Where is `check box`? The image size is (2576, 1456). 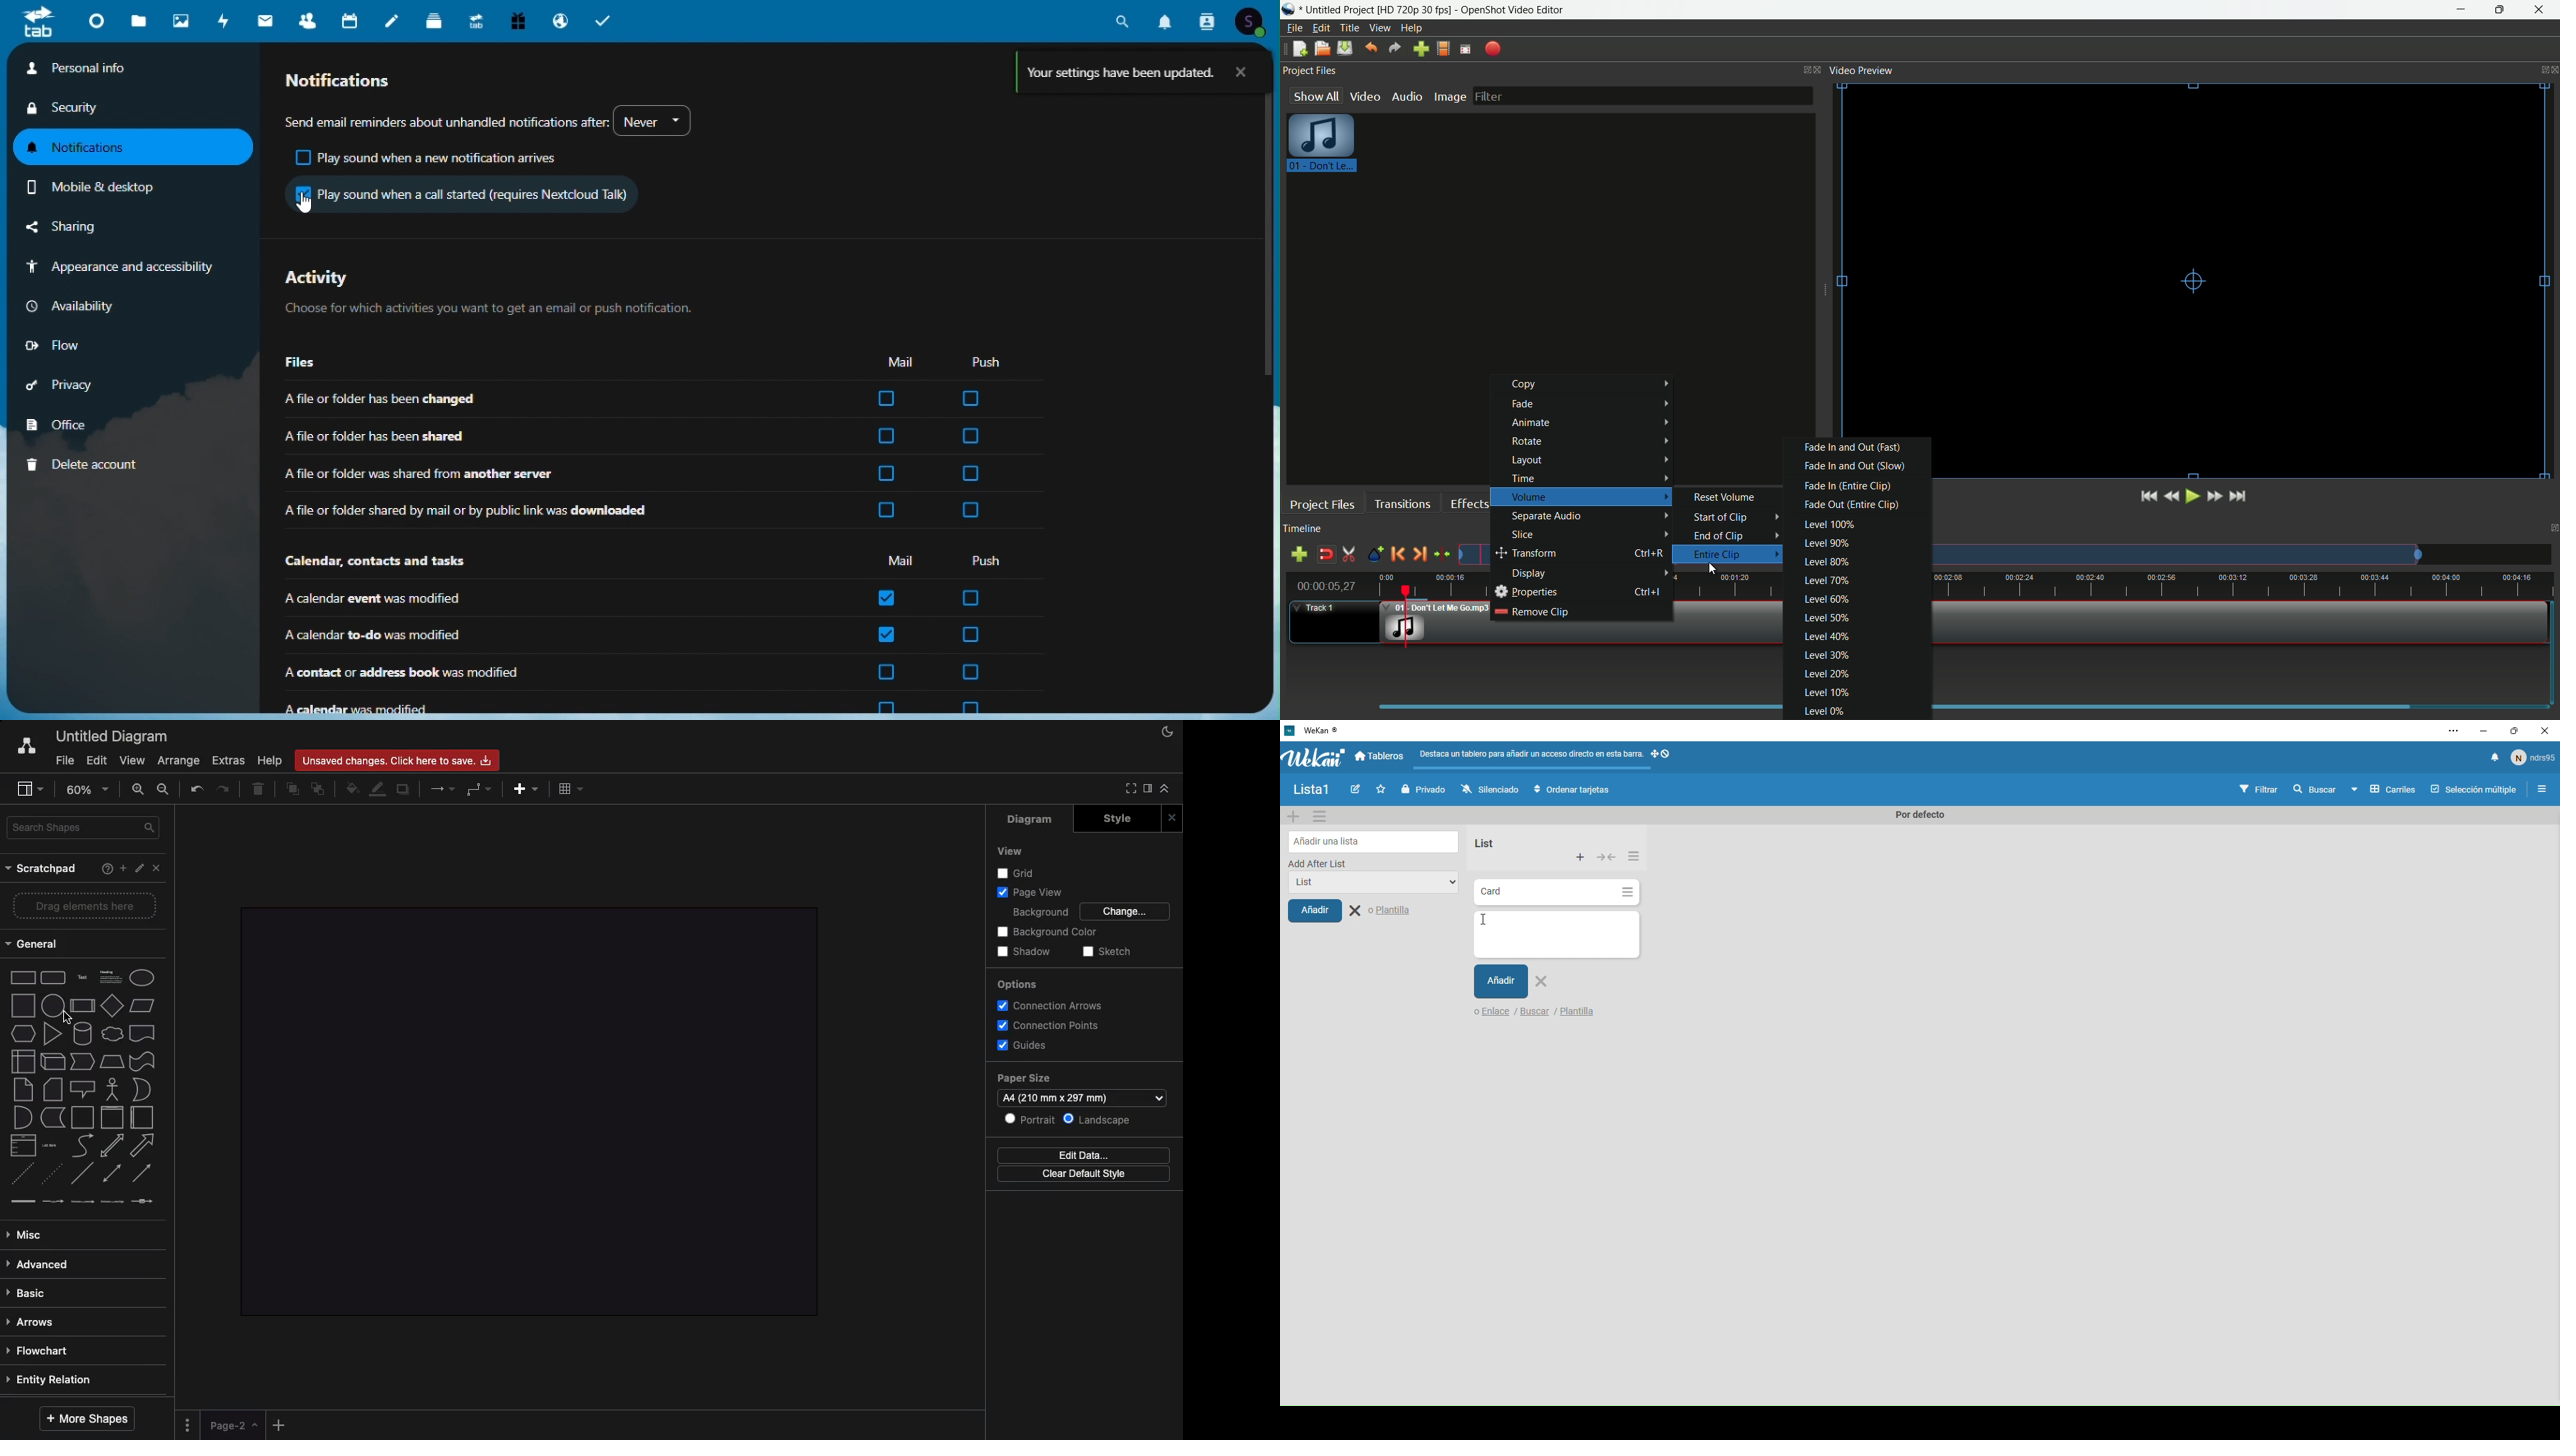
check box is located at coordinates (884, 511).